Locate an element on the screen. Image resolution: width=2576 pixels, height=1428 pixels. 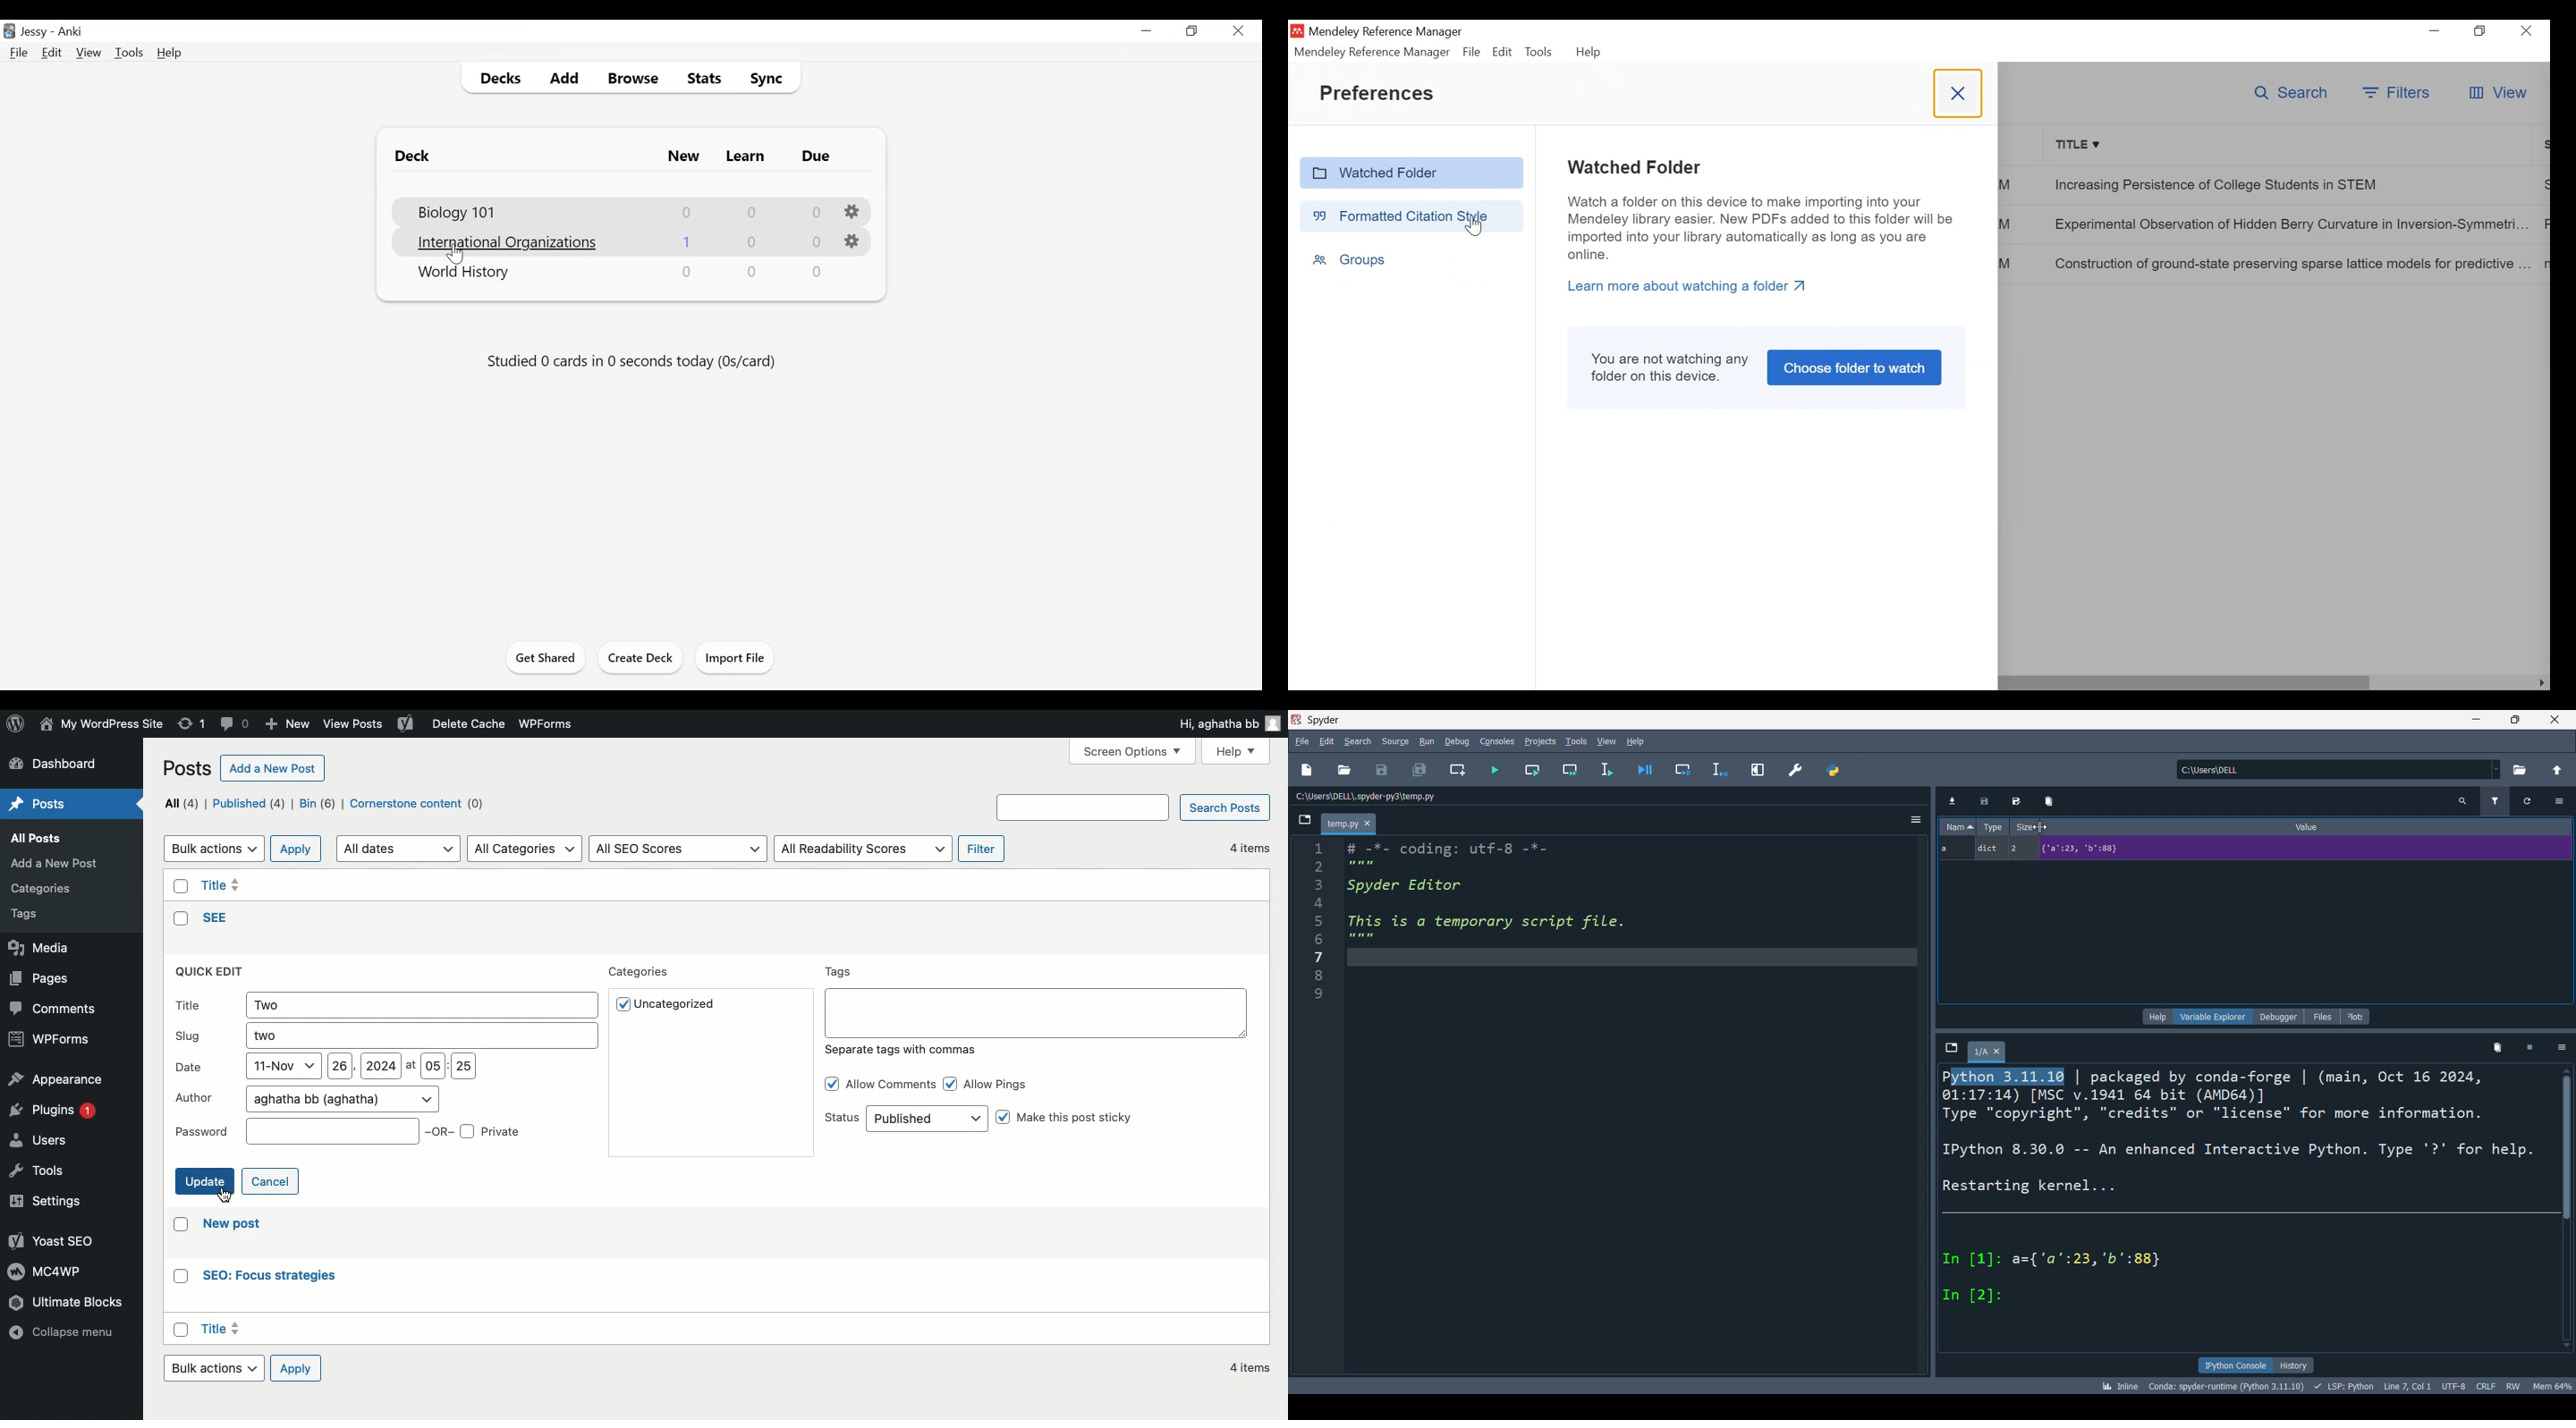
data is located at coordinates (2258, 852).